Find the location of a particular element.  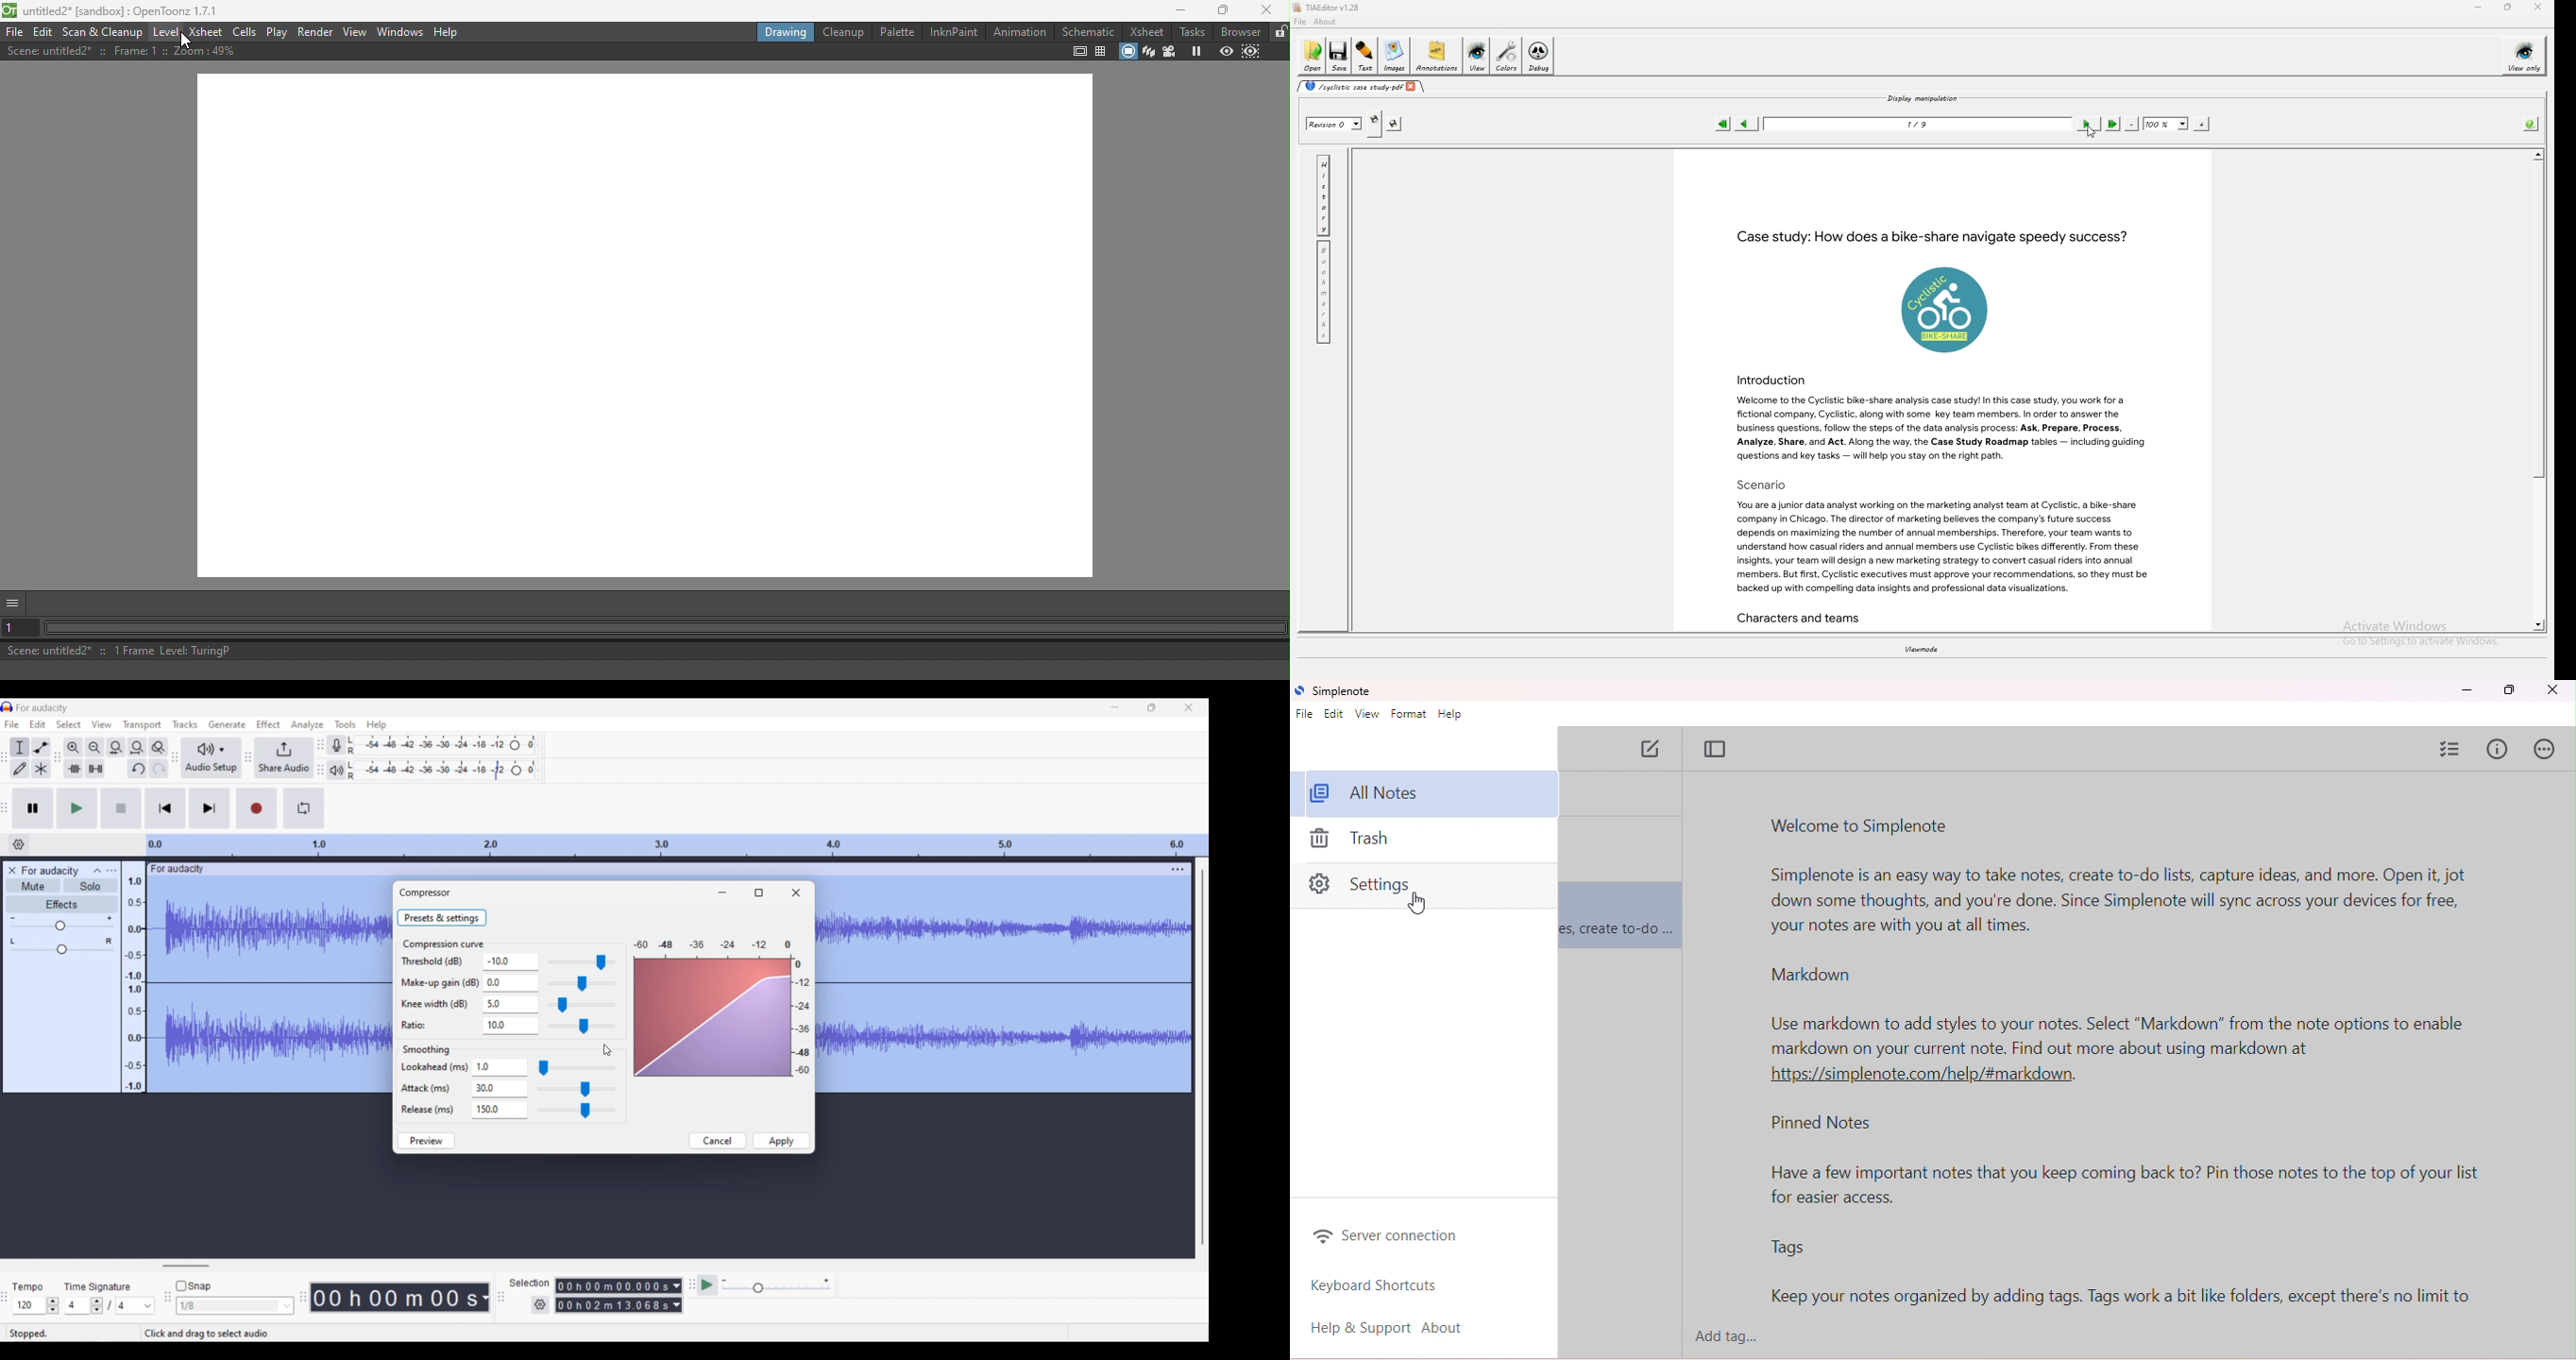

Playback speed scale is located at coordinates (776, 1286).